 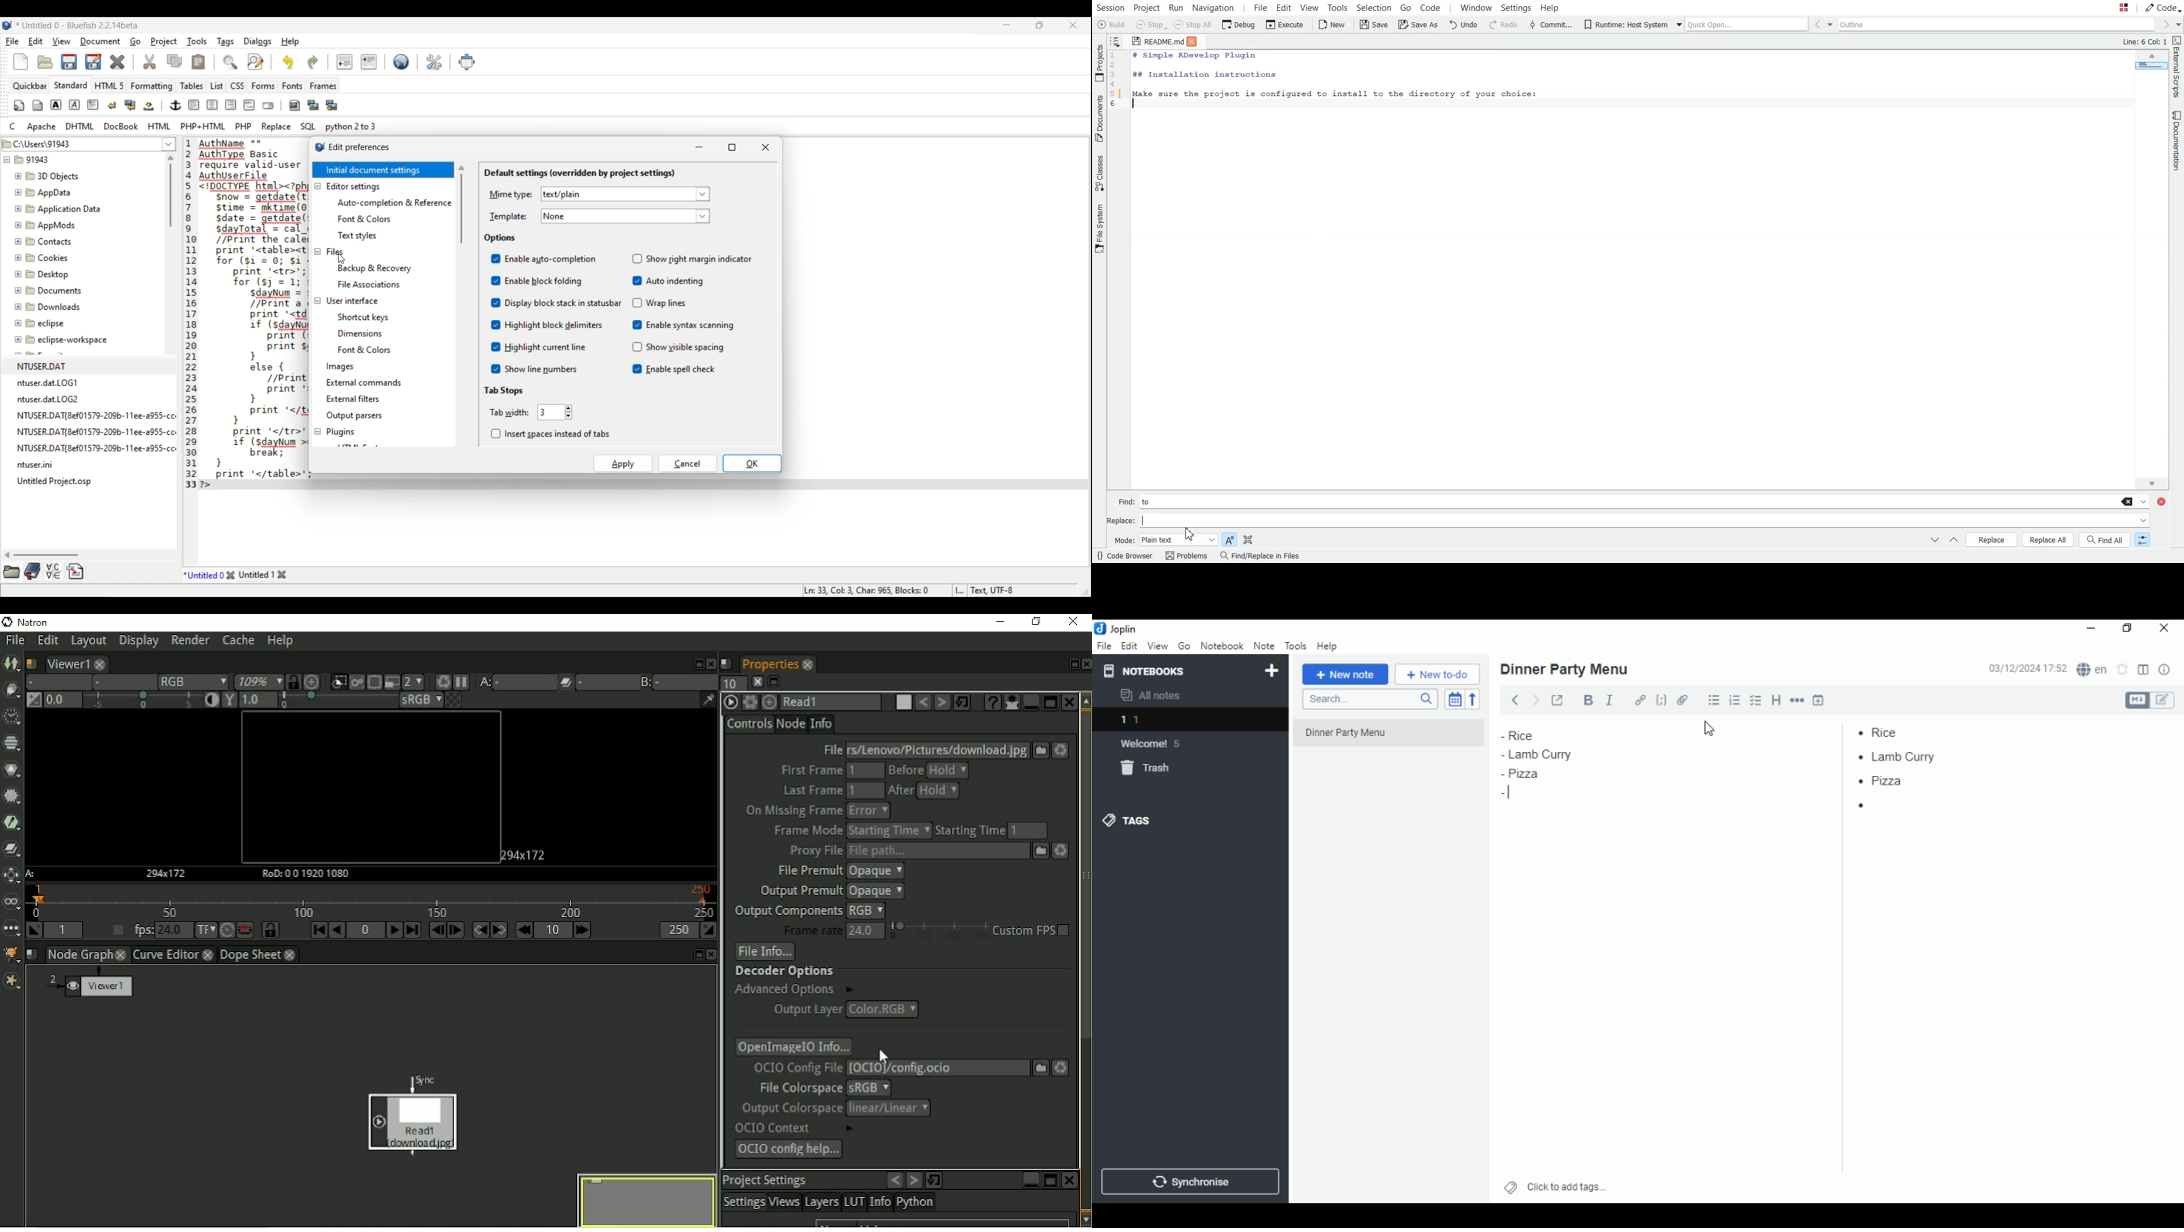 What do you see at coordinates (1178, 7) in the screenshot?
I see `Run ` at bounding box center [1178, 7].